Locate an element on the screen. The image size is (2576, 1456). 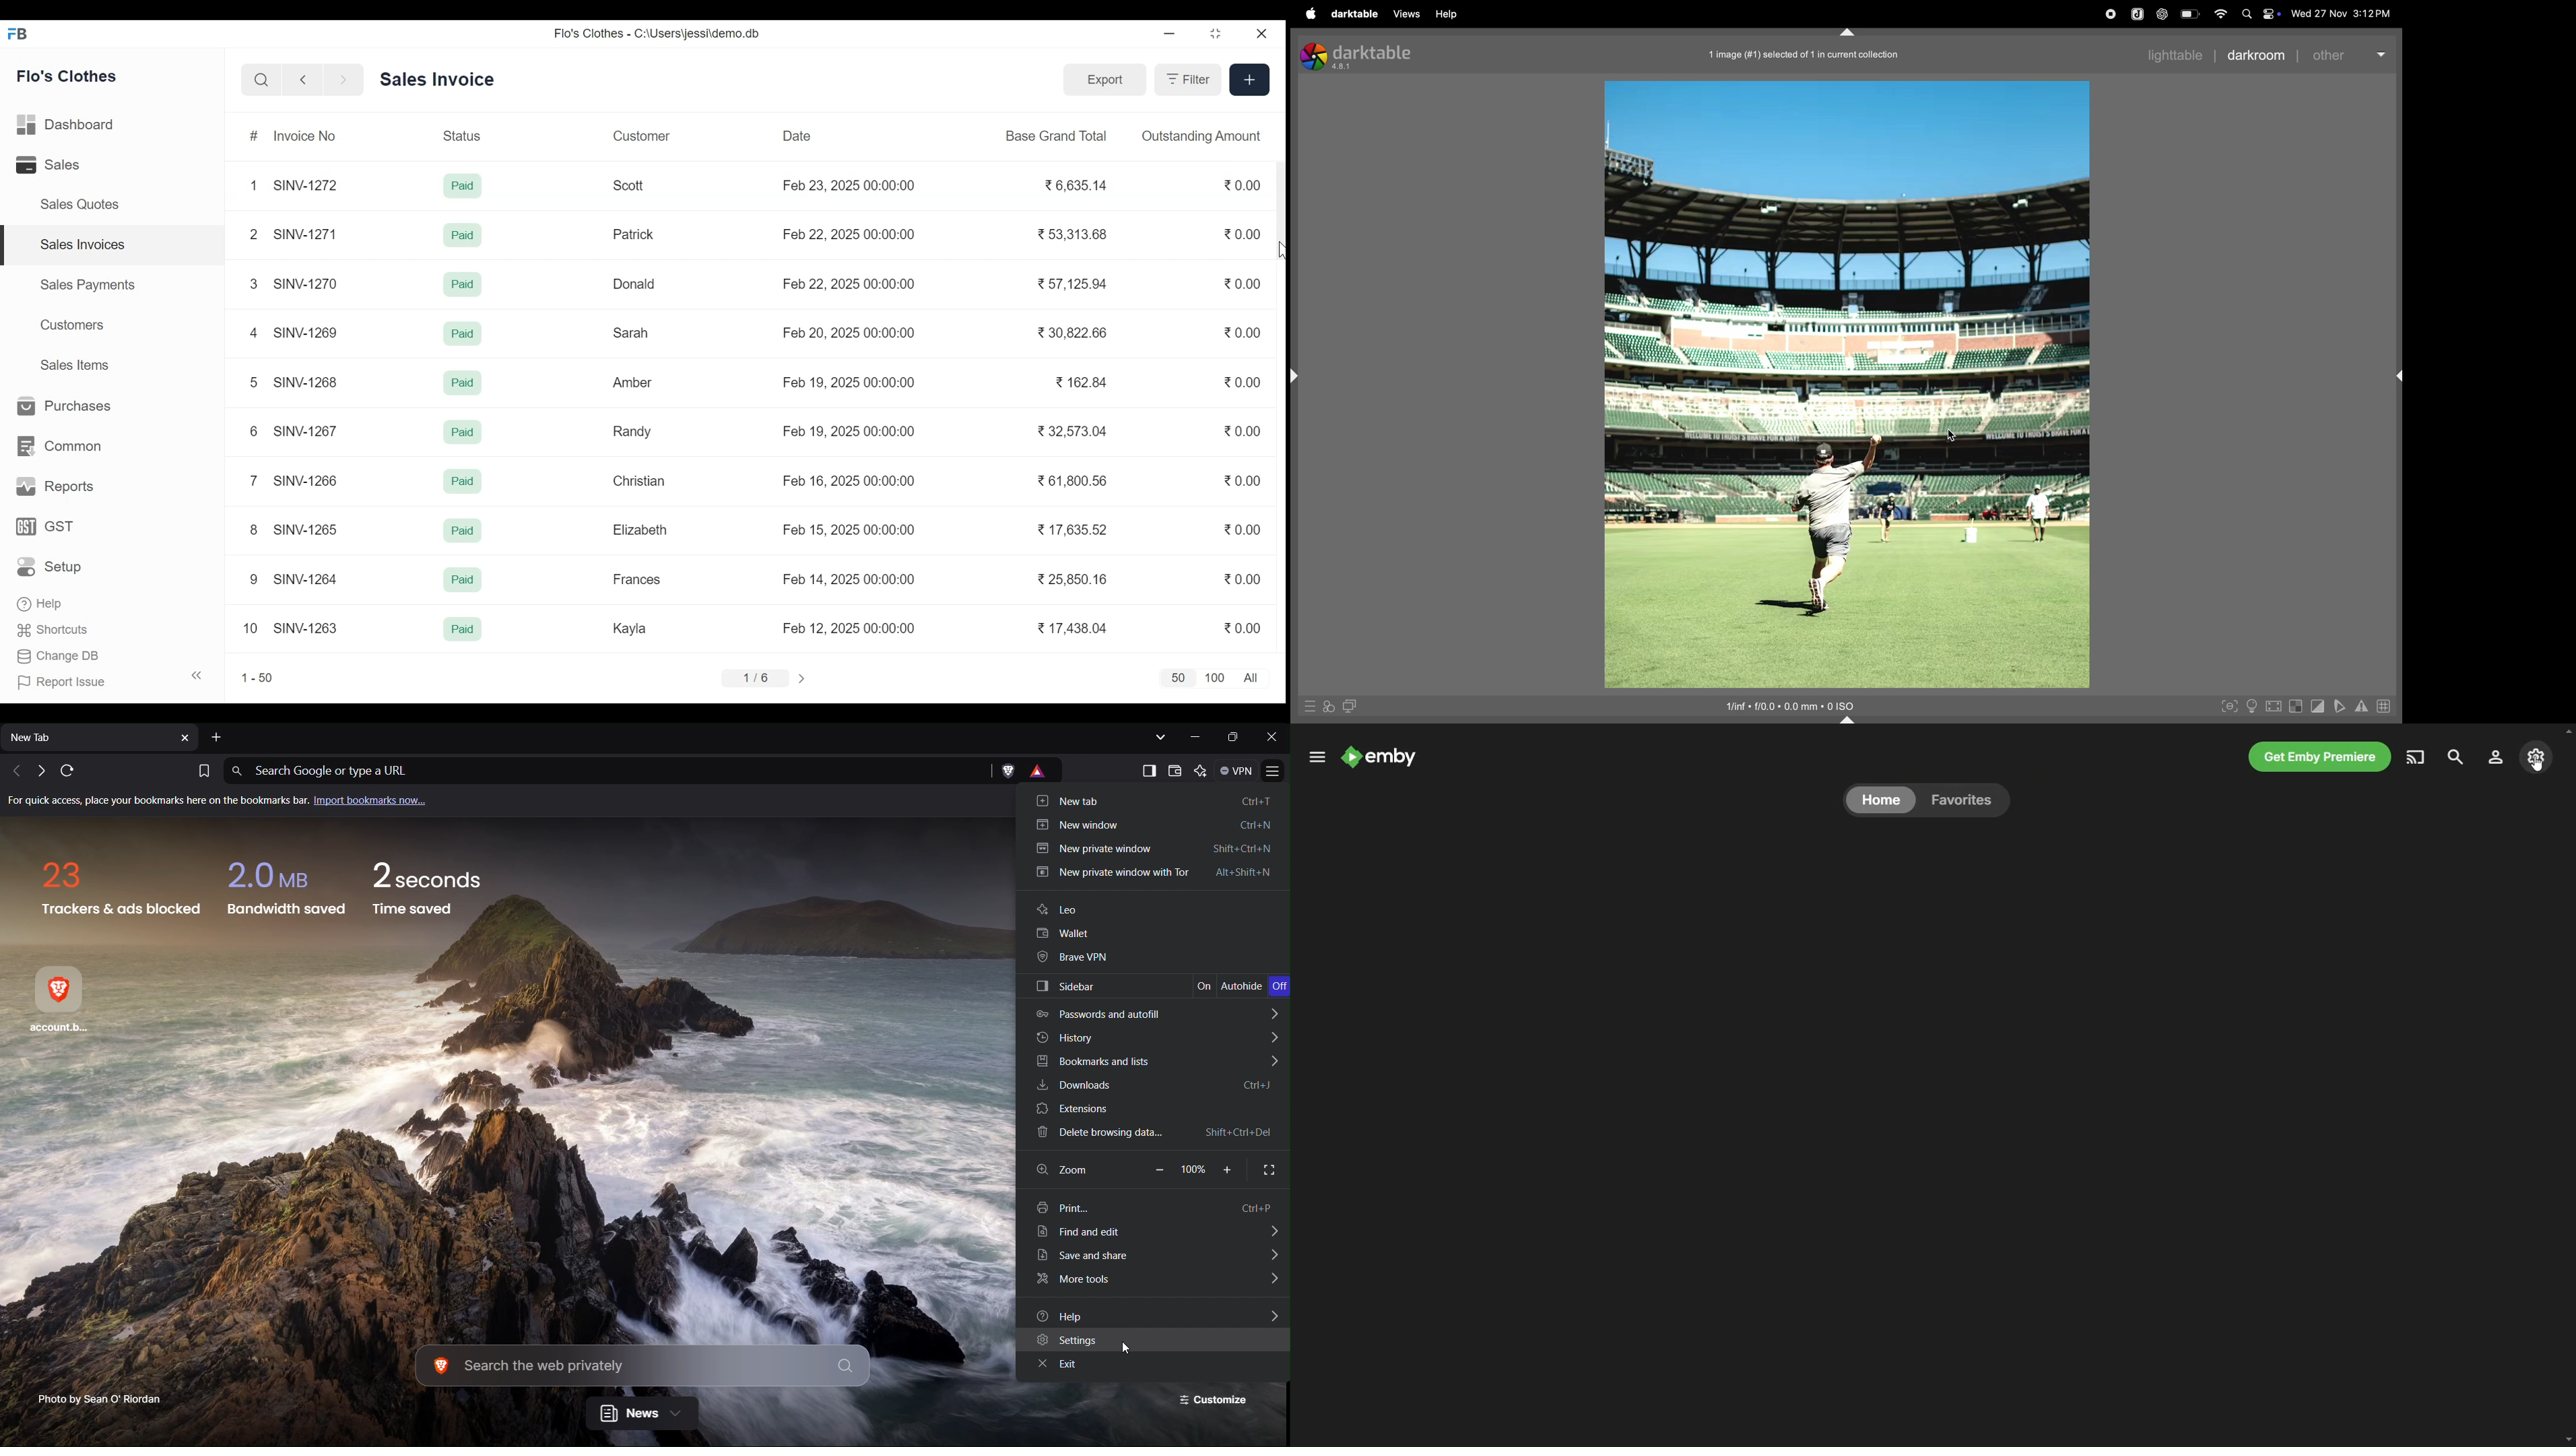
Sales Payments is located at coordinates (88, 284).